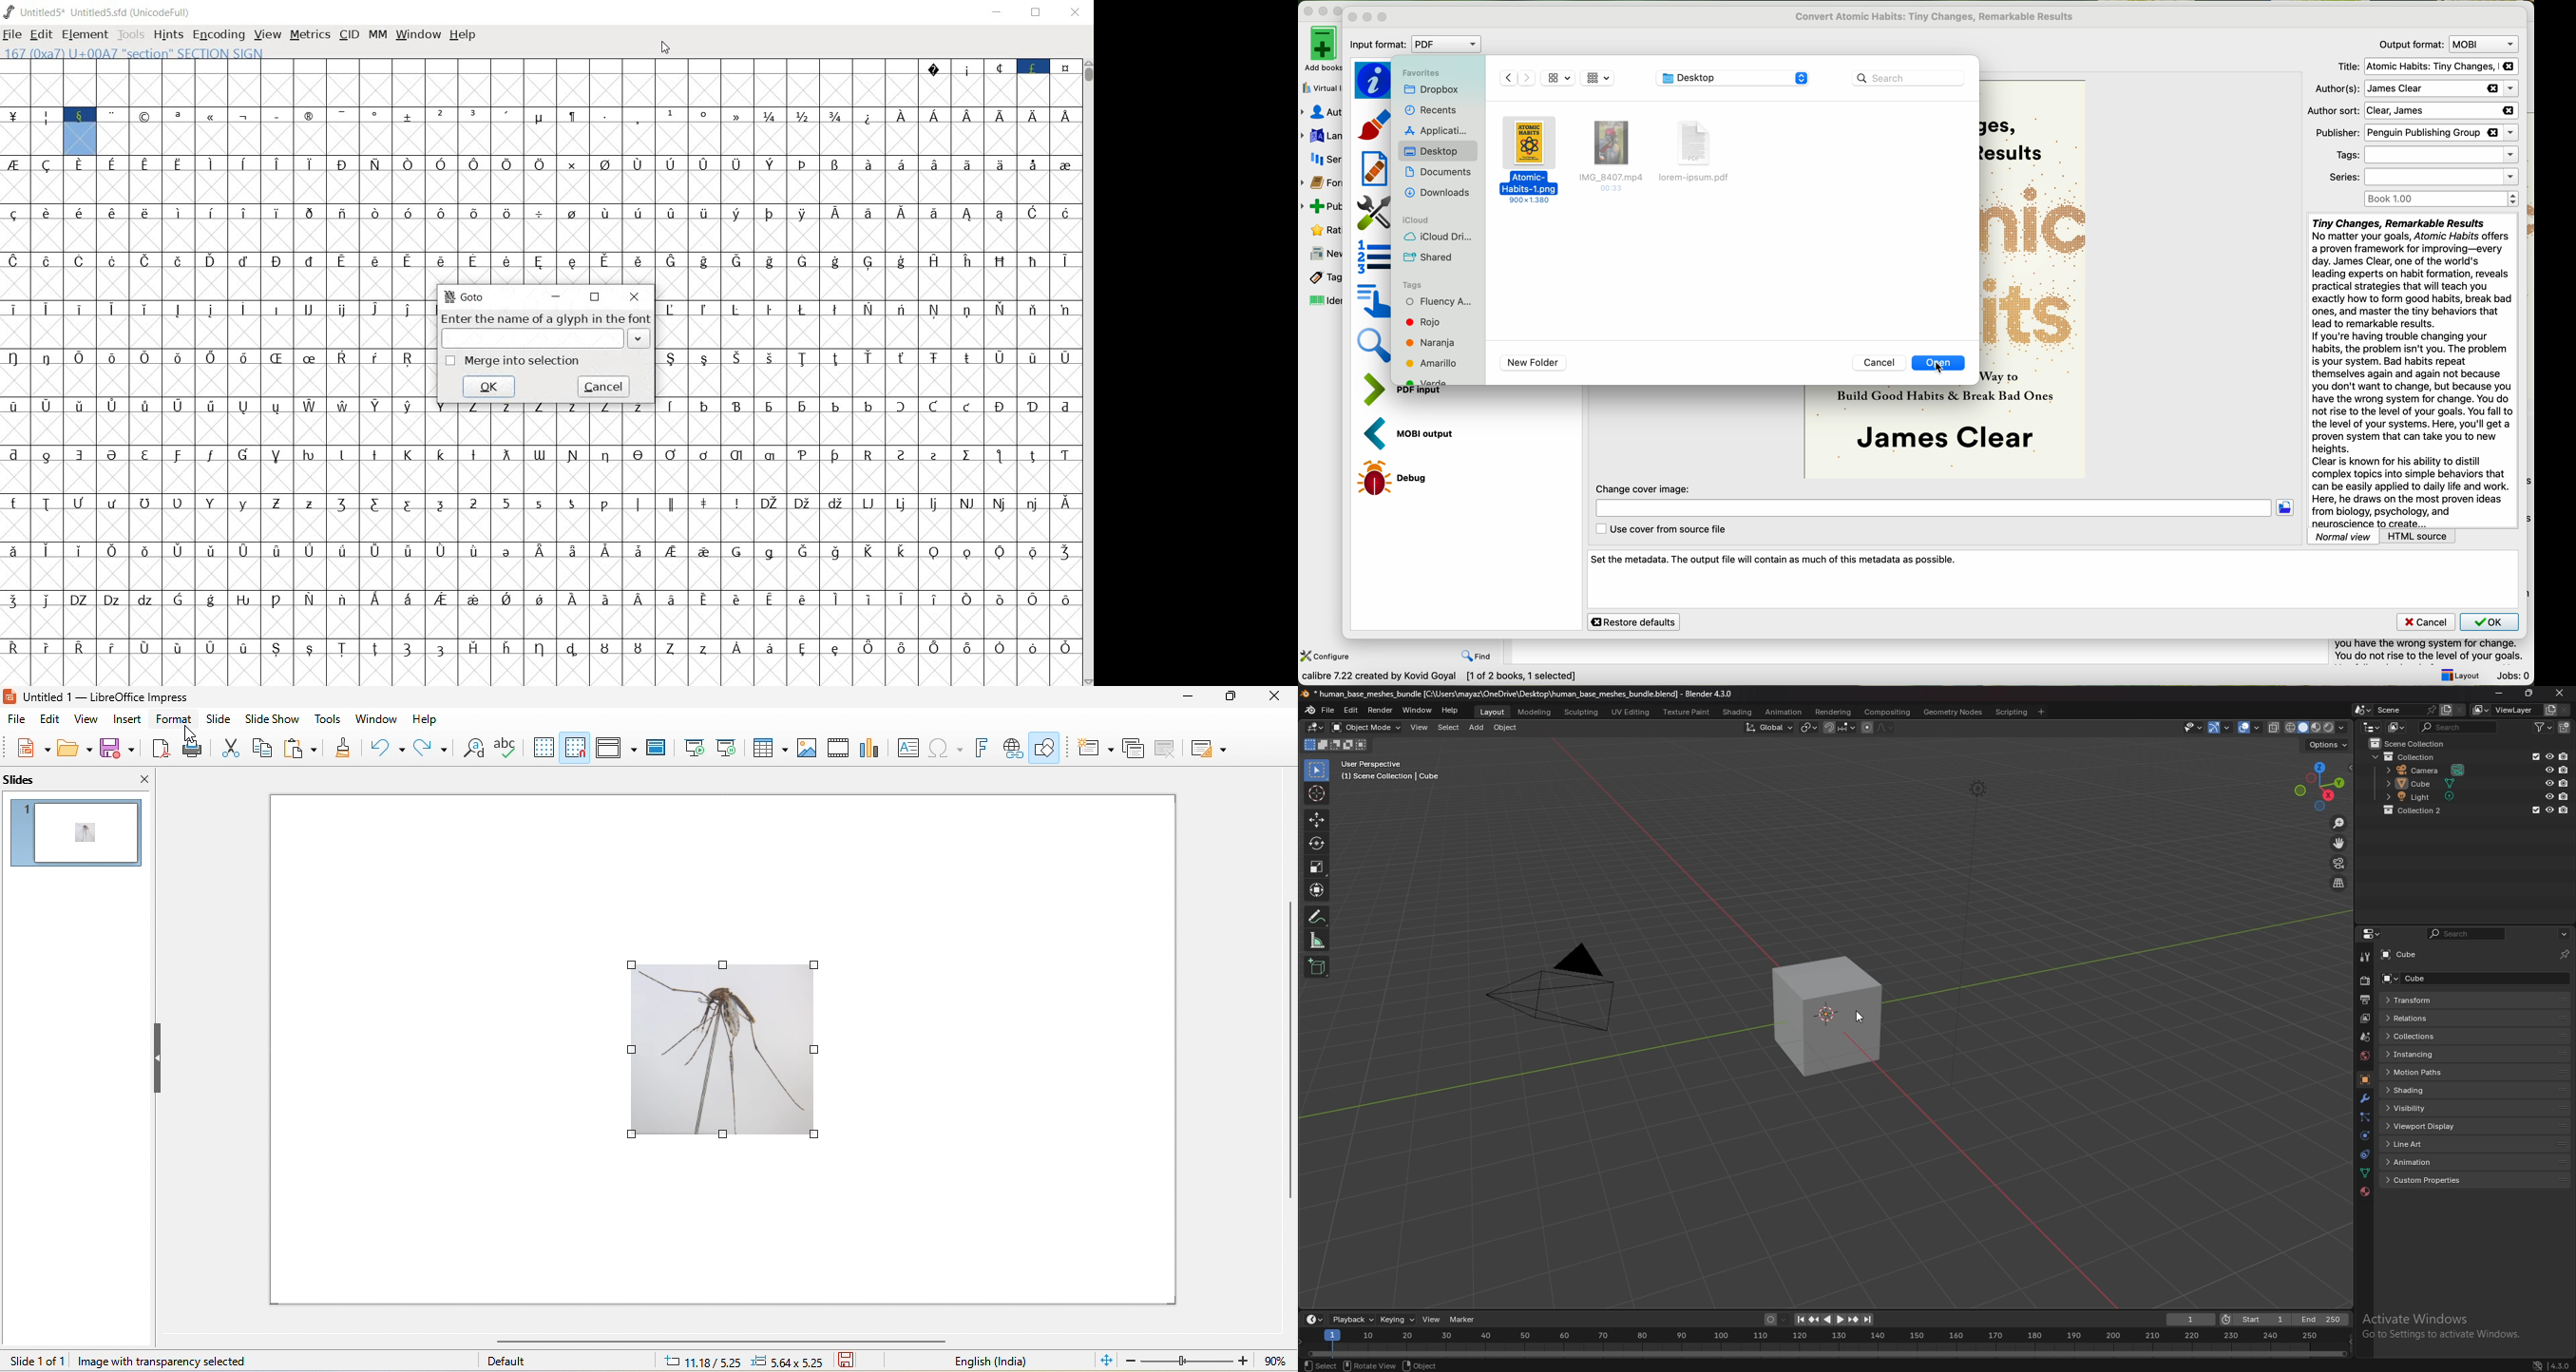 Image resolution: width=2576 pixels, height=1372 pixels. Describe the element at coordinates (1518, 78) in the screenshot. I see `navigate arrows` at that location.